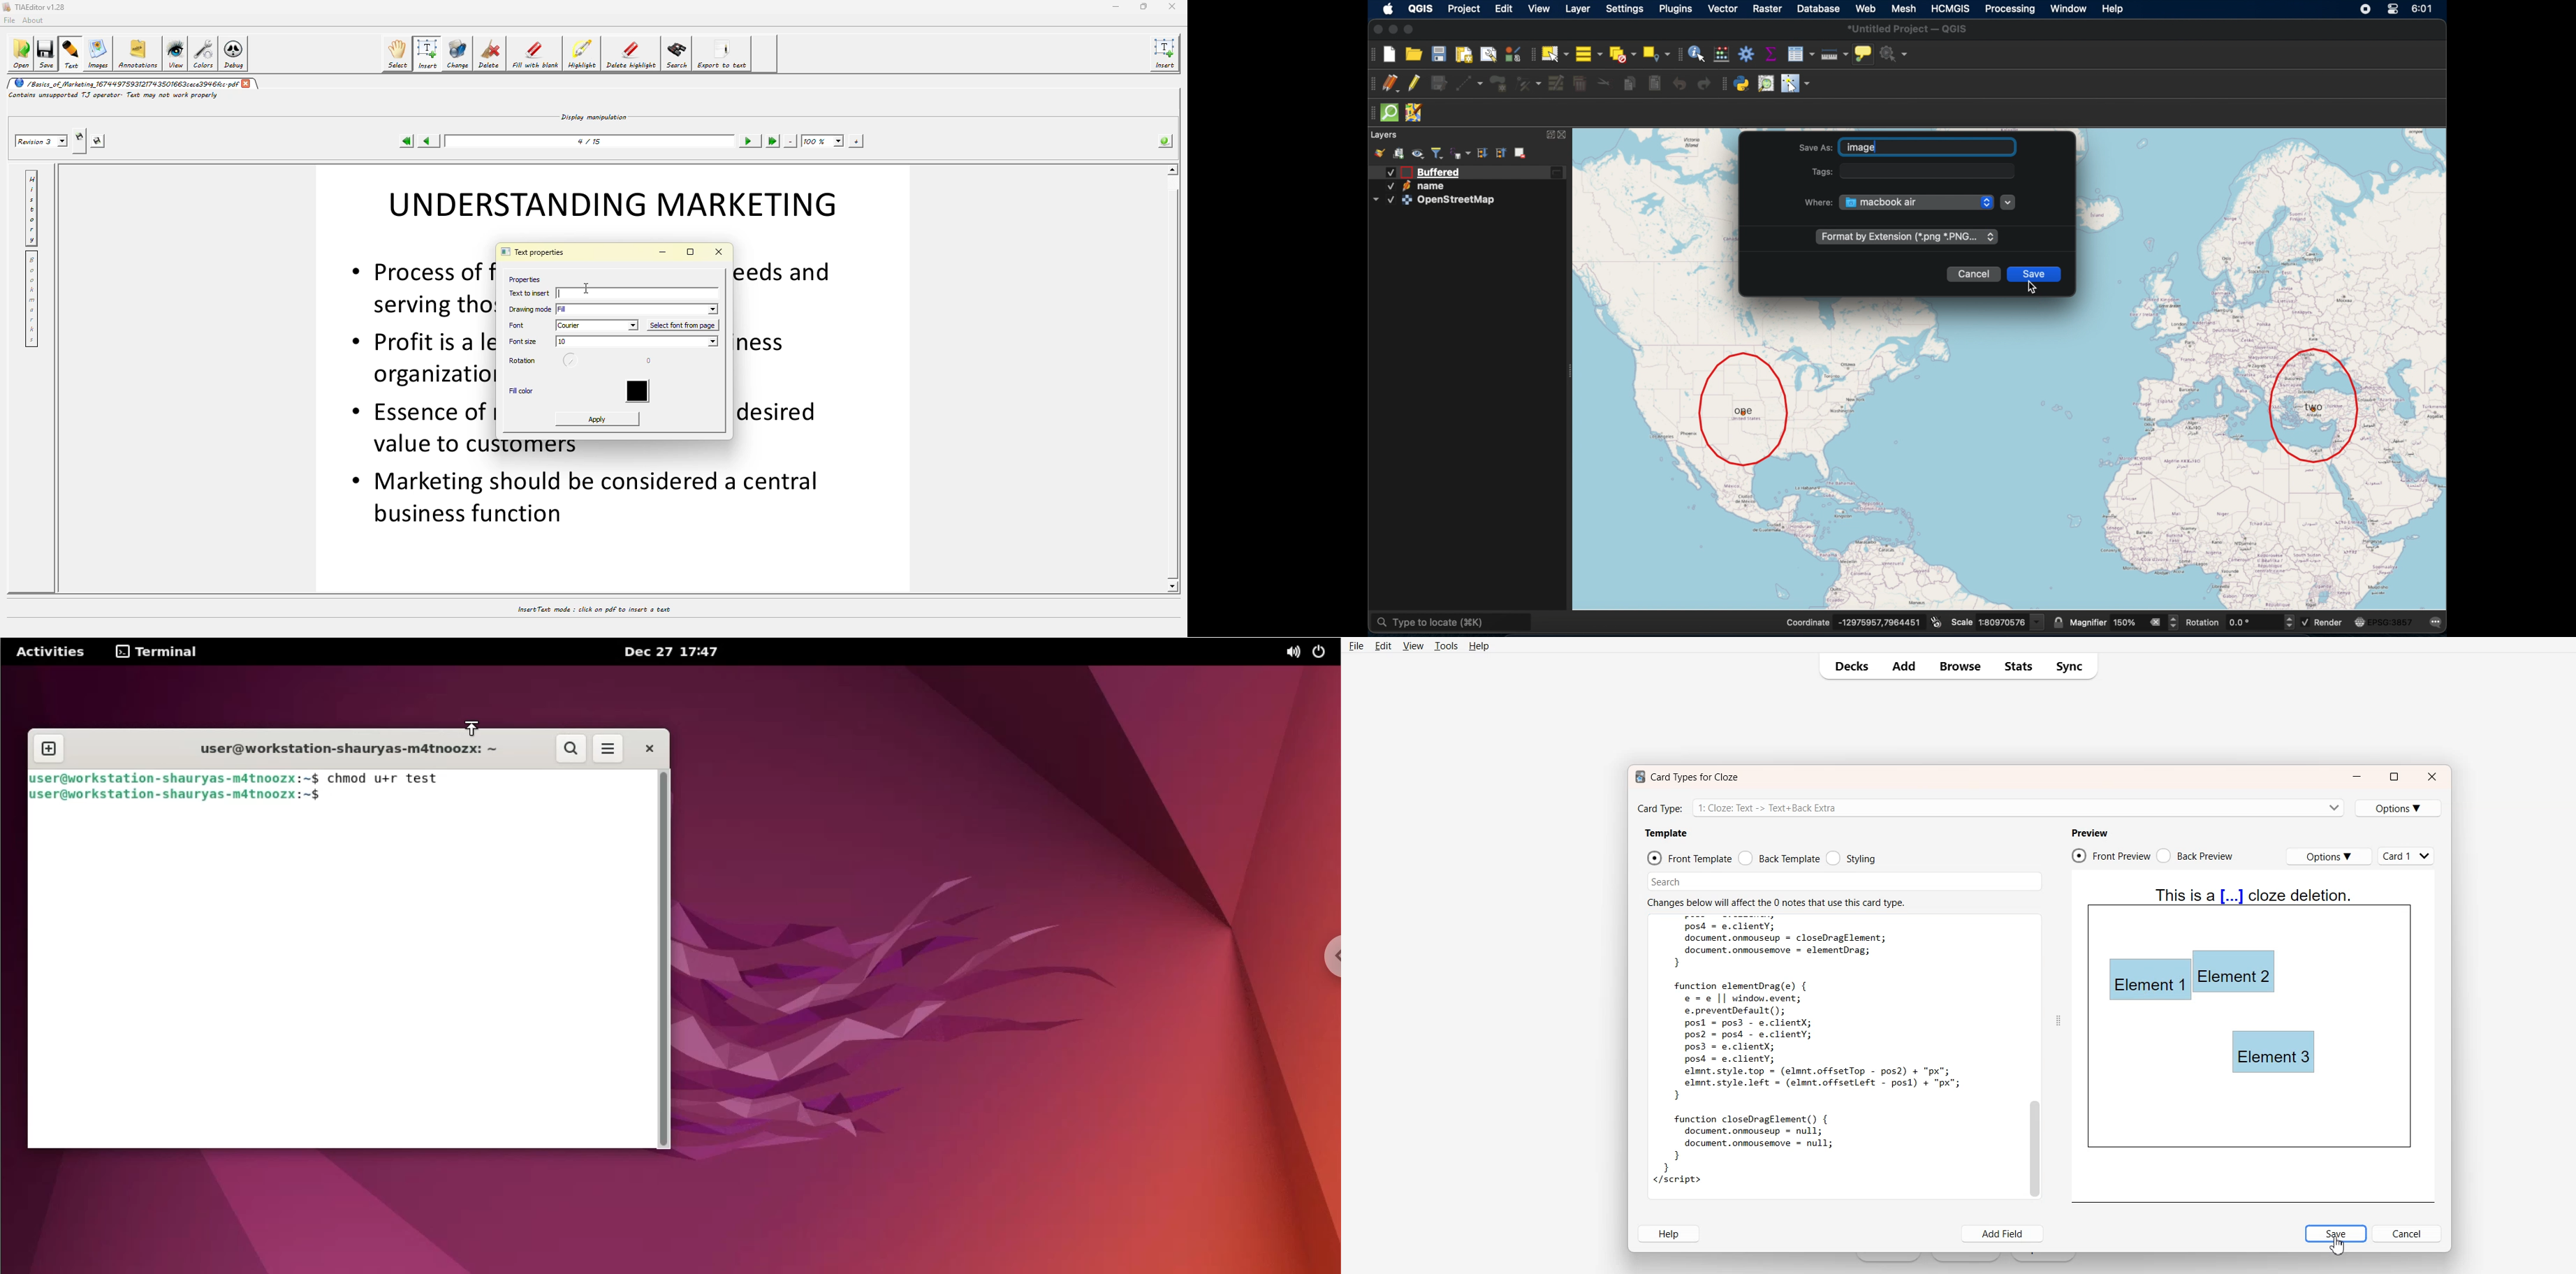 The image size is (2576, 1288). What do you see at coordinates (1723, 84) in the screenshot?
I see `plugins toolbar` at bounding box center [1723, 84].